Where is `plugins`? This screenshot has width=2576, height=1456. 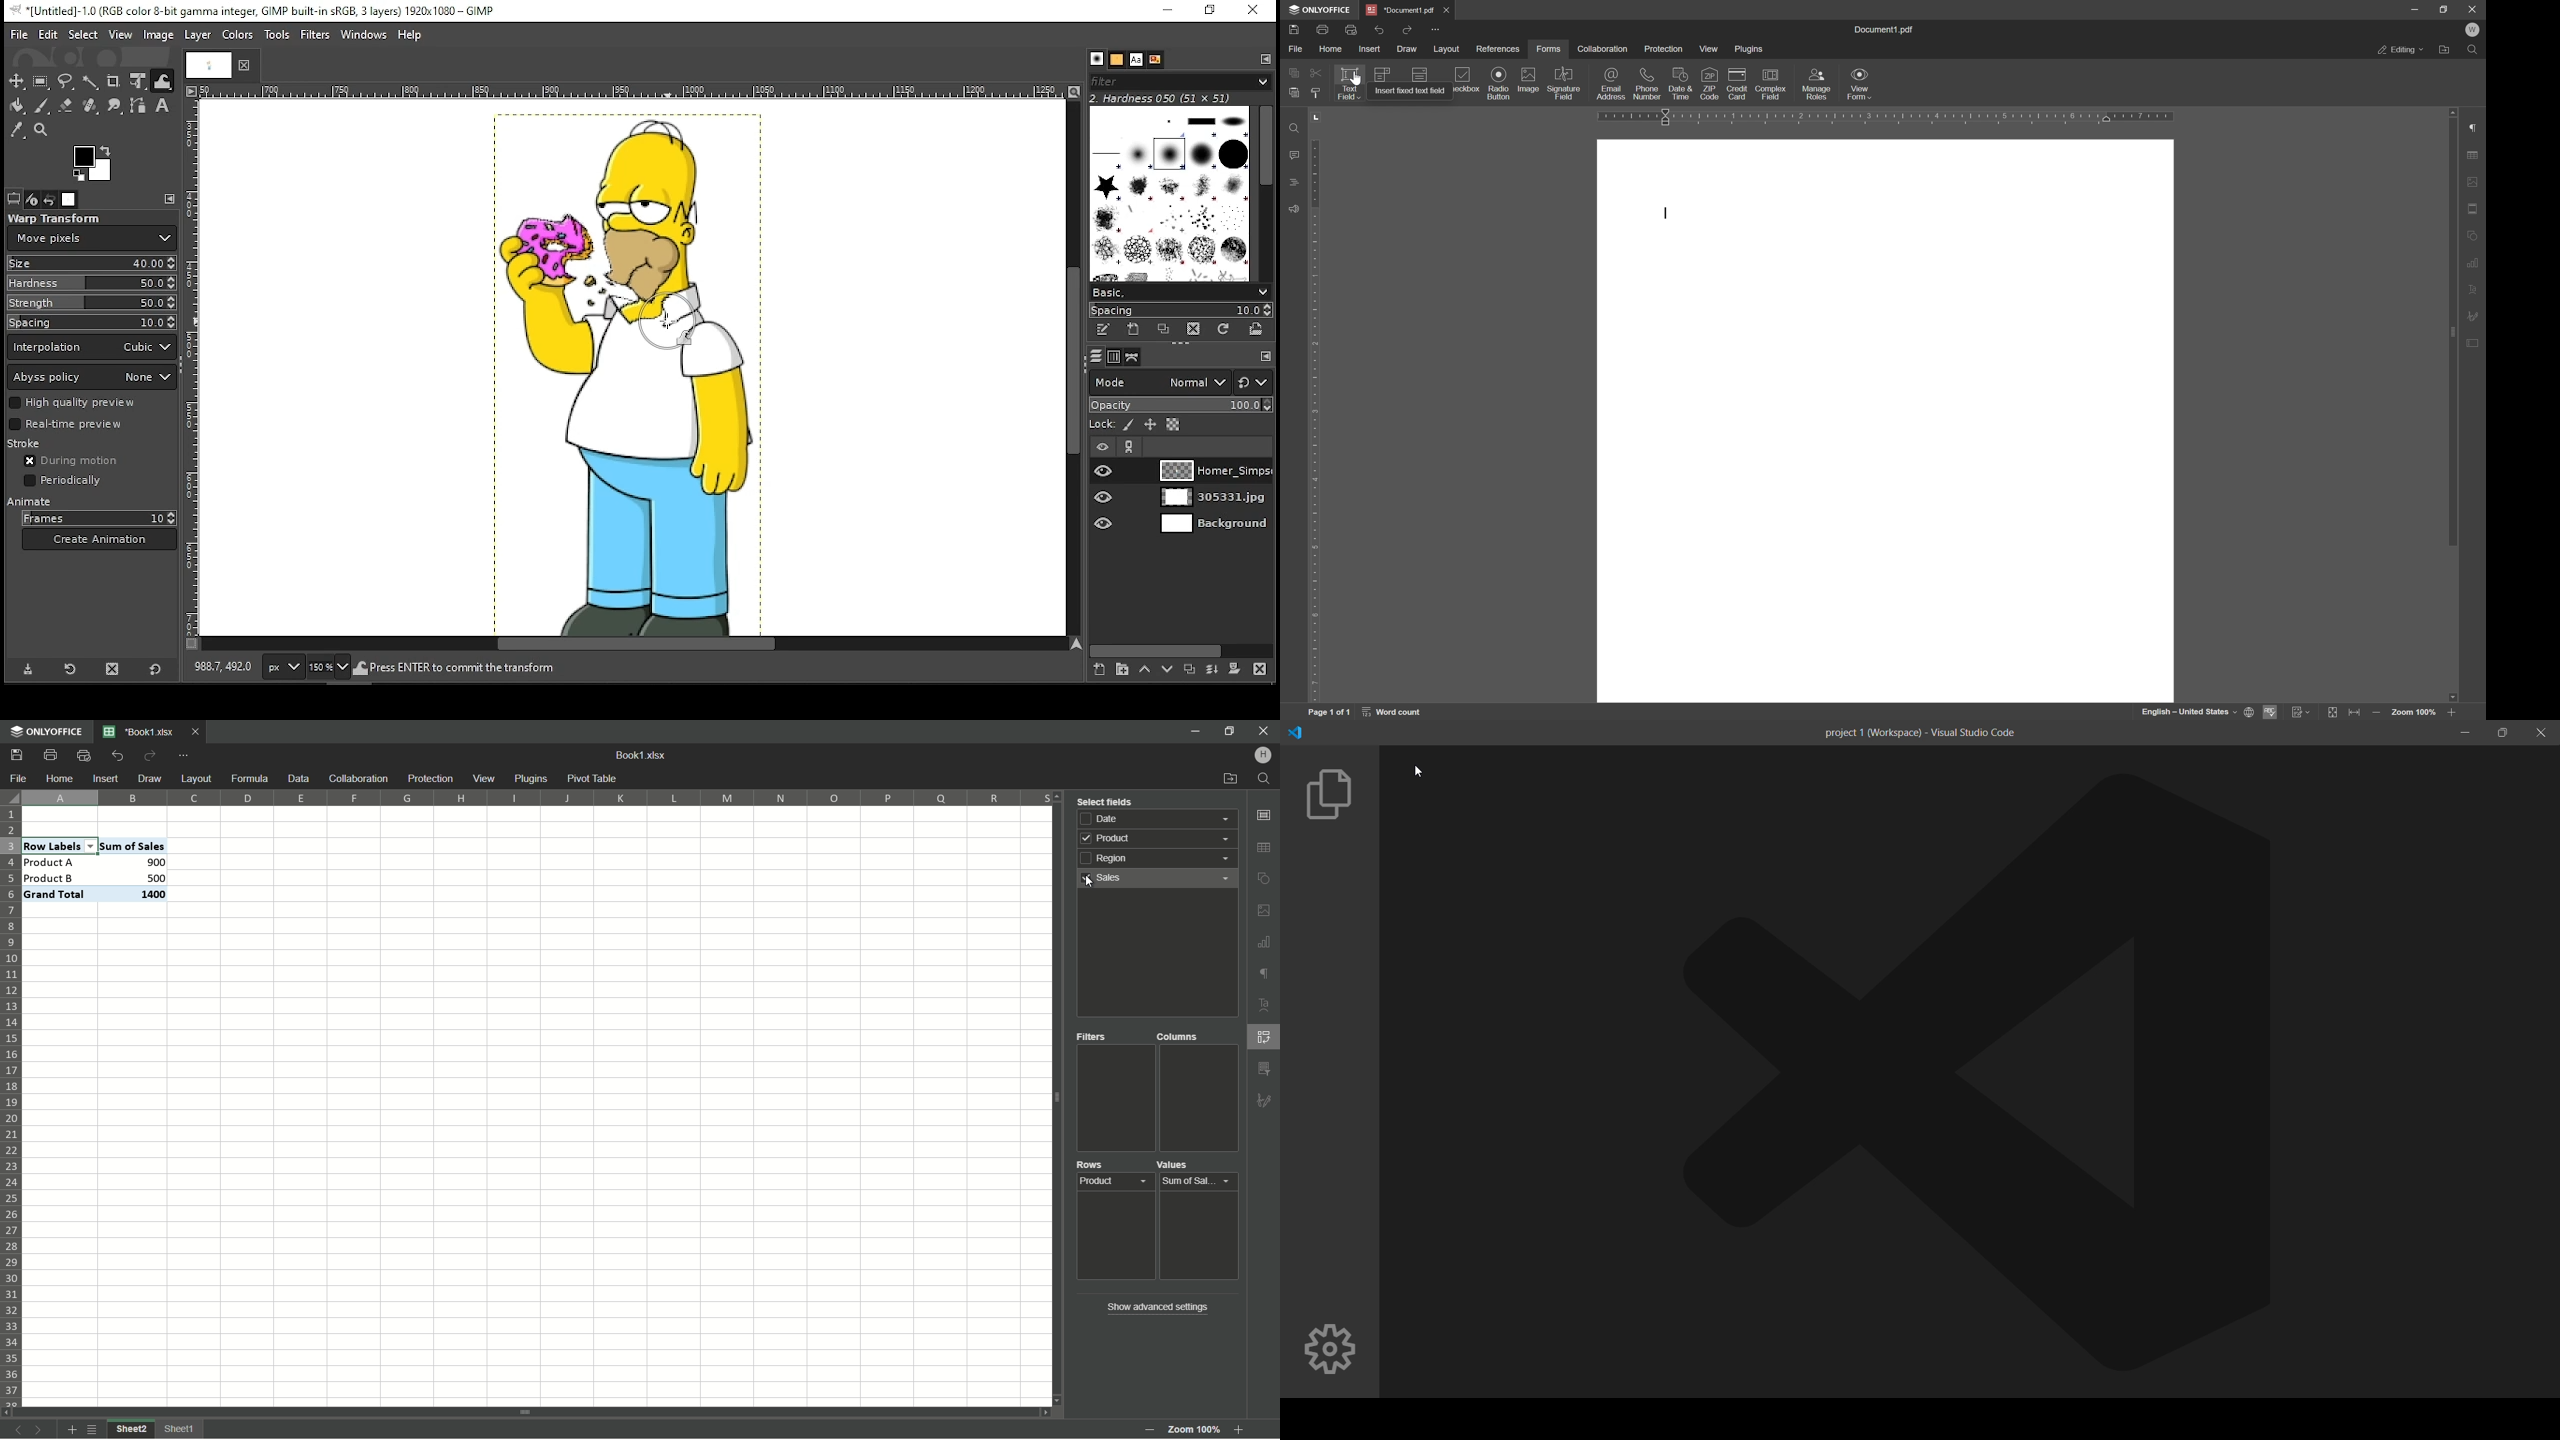
plugins is located at coordinates (1750, 50).